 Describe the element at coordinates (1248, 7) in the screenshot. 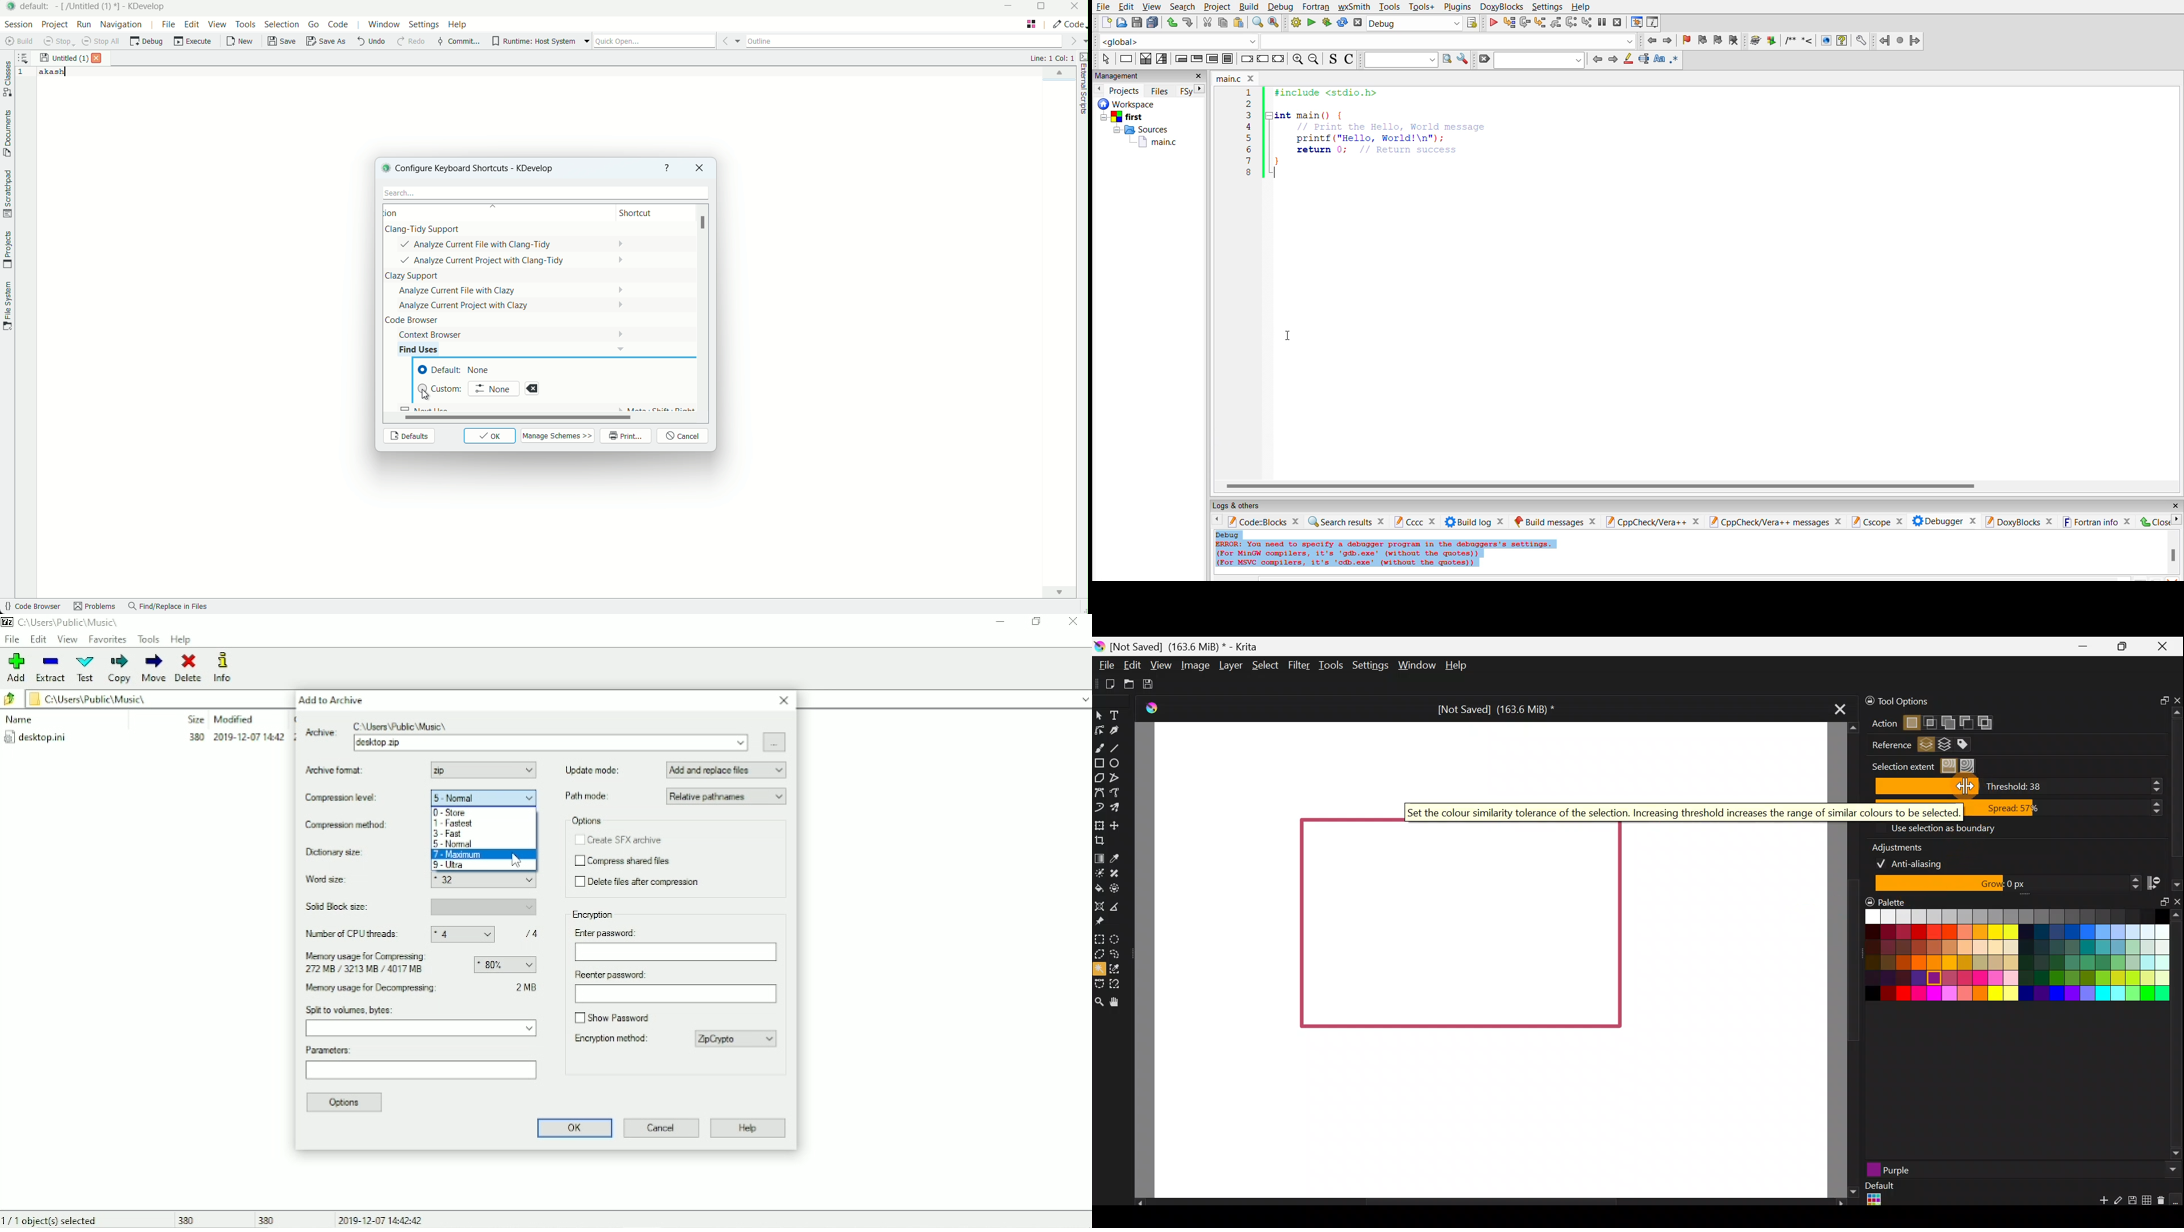

I see `build` at that location.